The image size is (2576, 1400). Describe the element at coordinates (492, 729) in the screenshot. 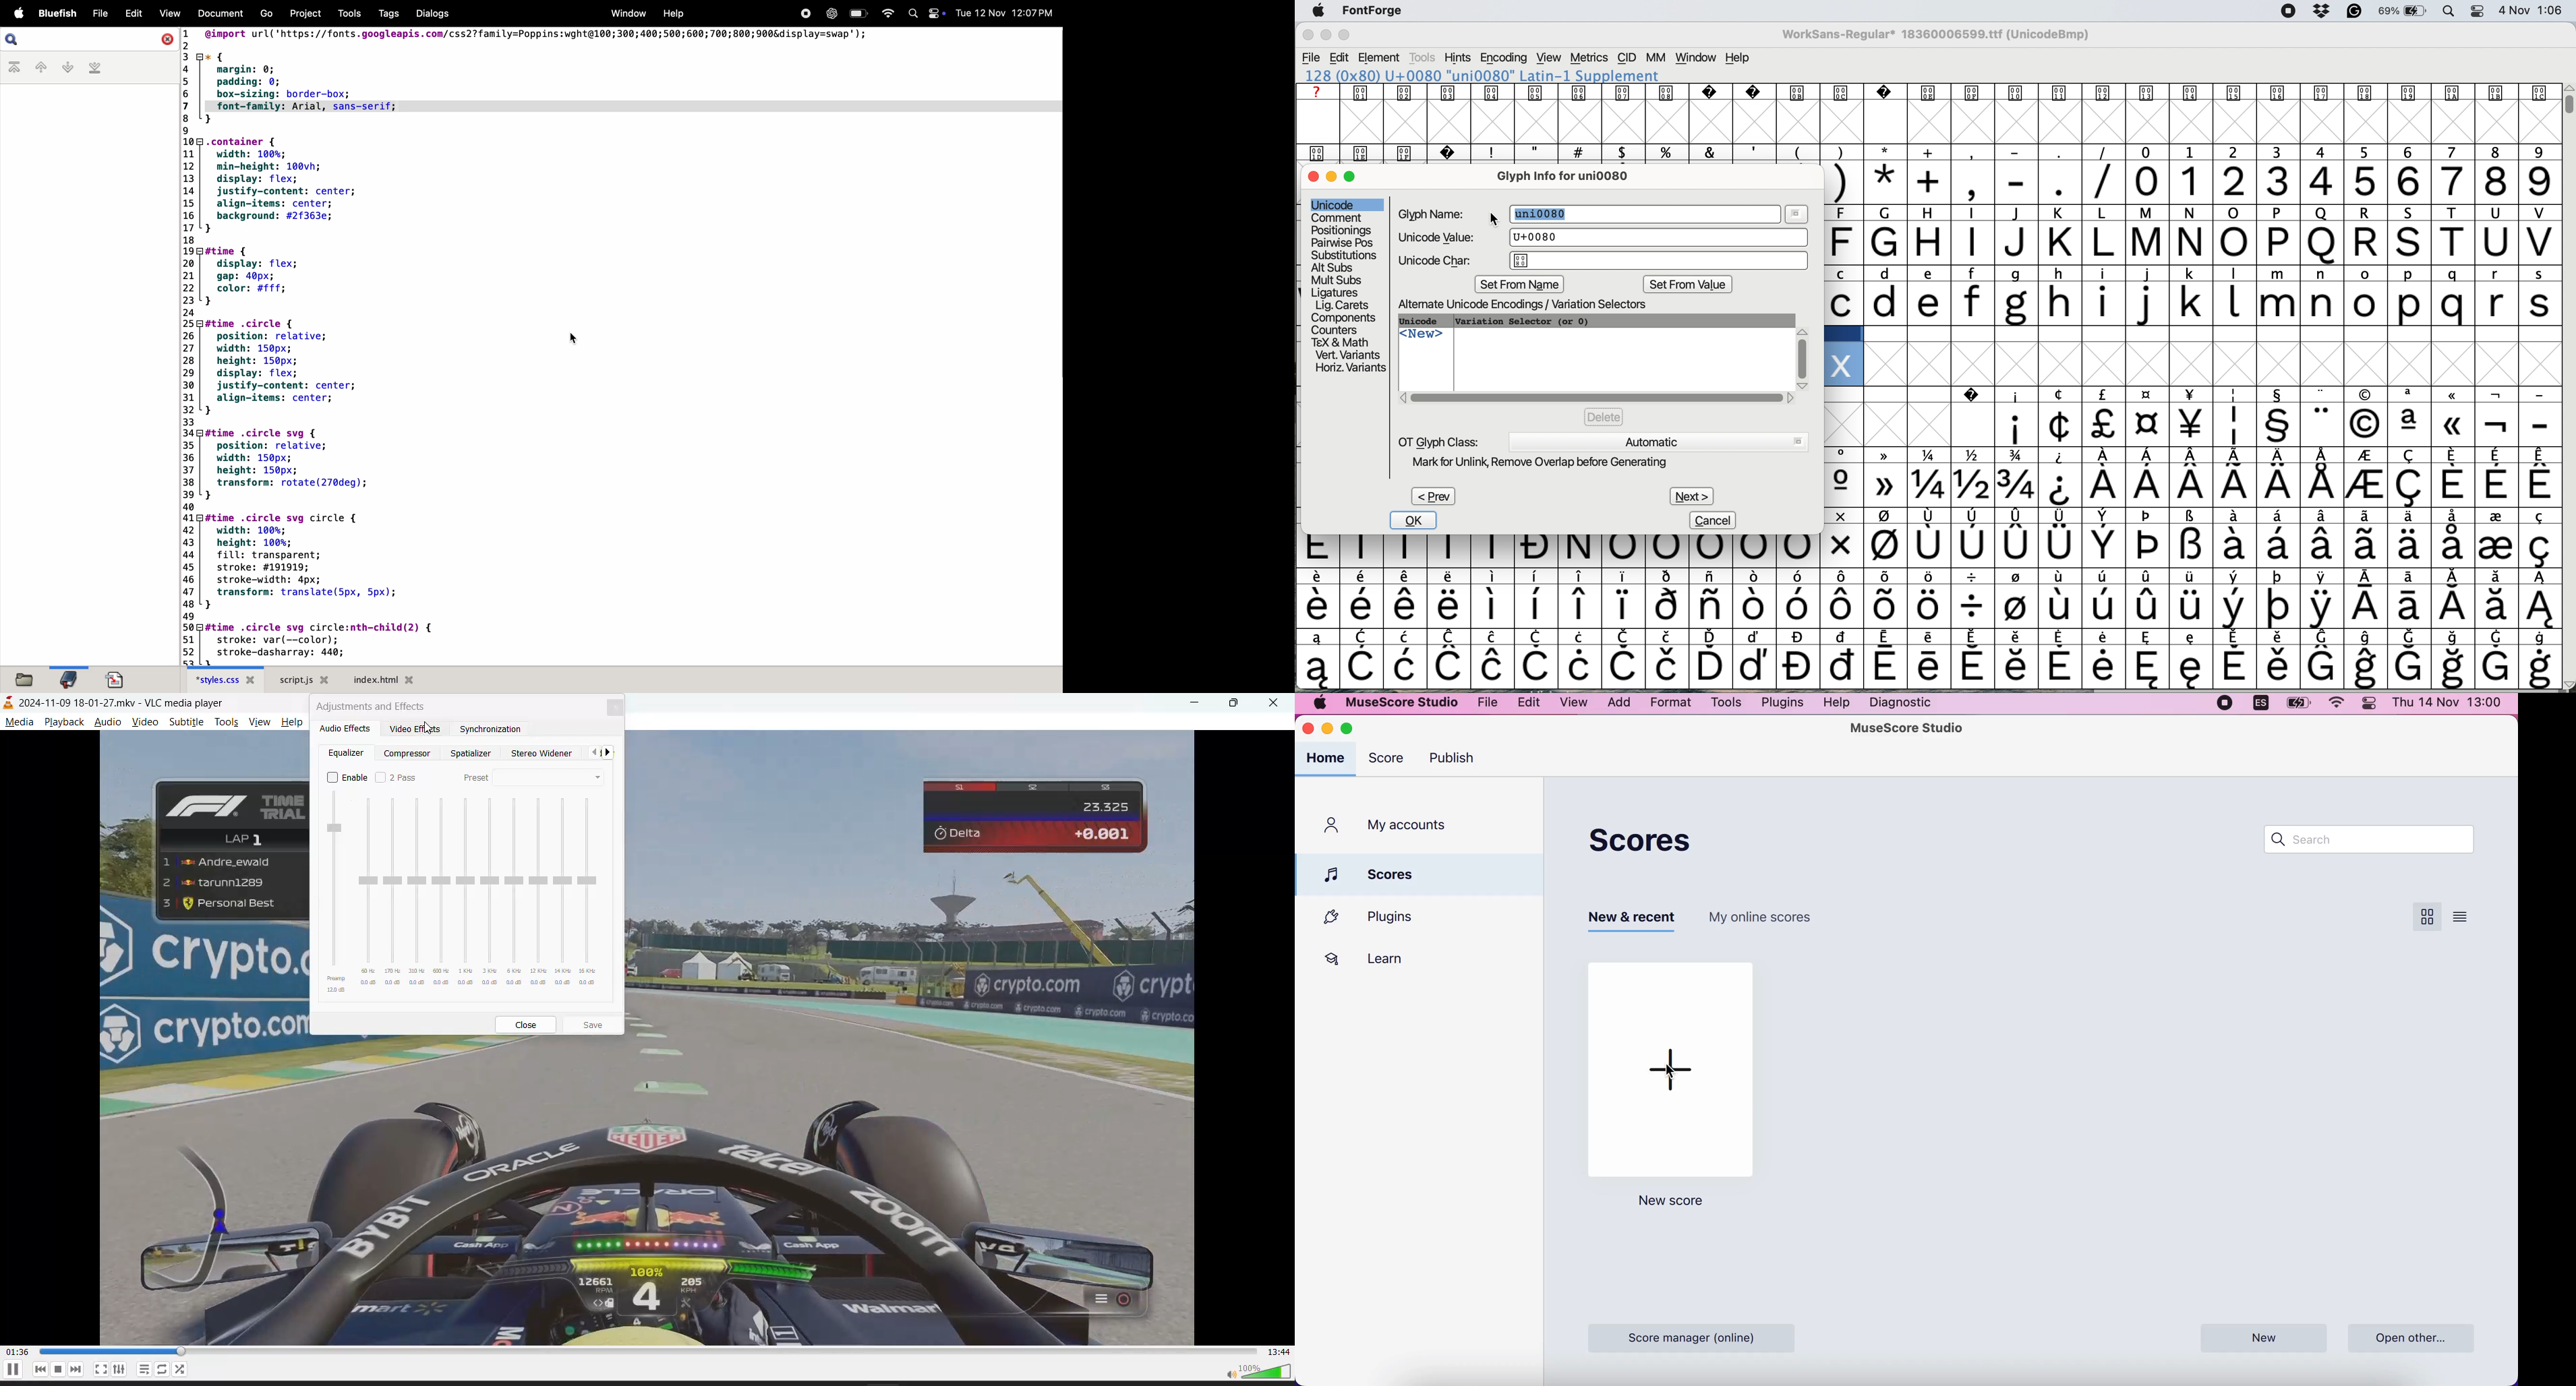

I see `synchronization` at that location.